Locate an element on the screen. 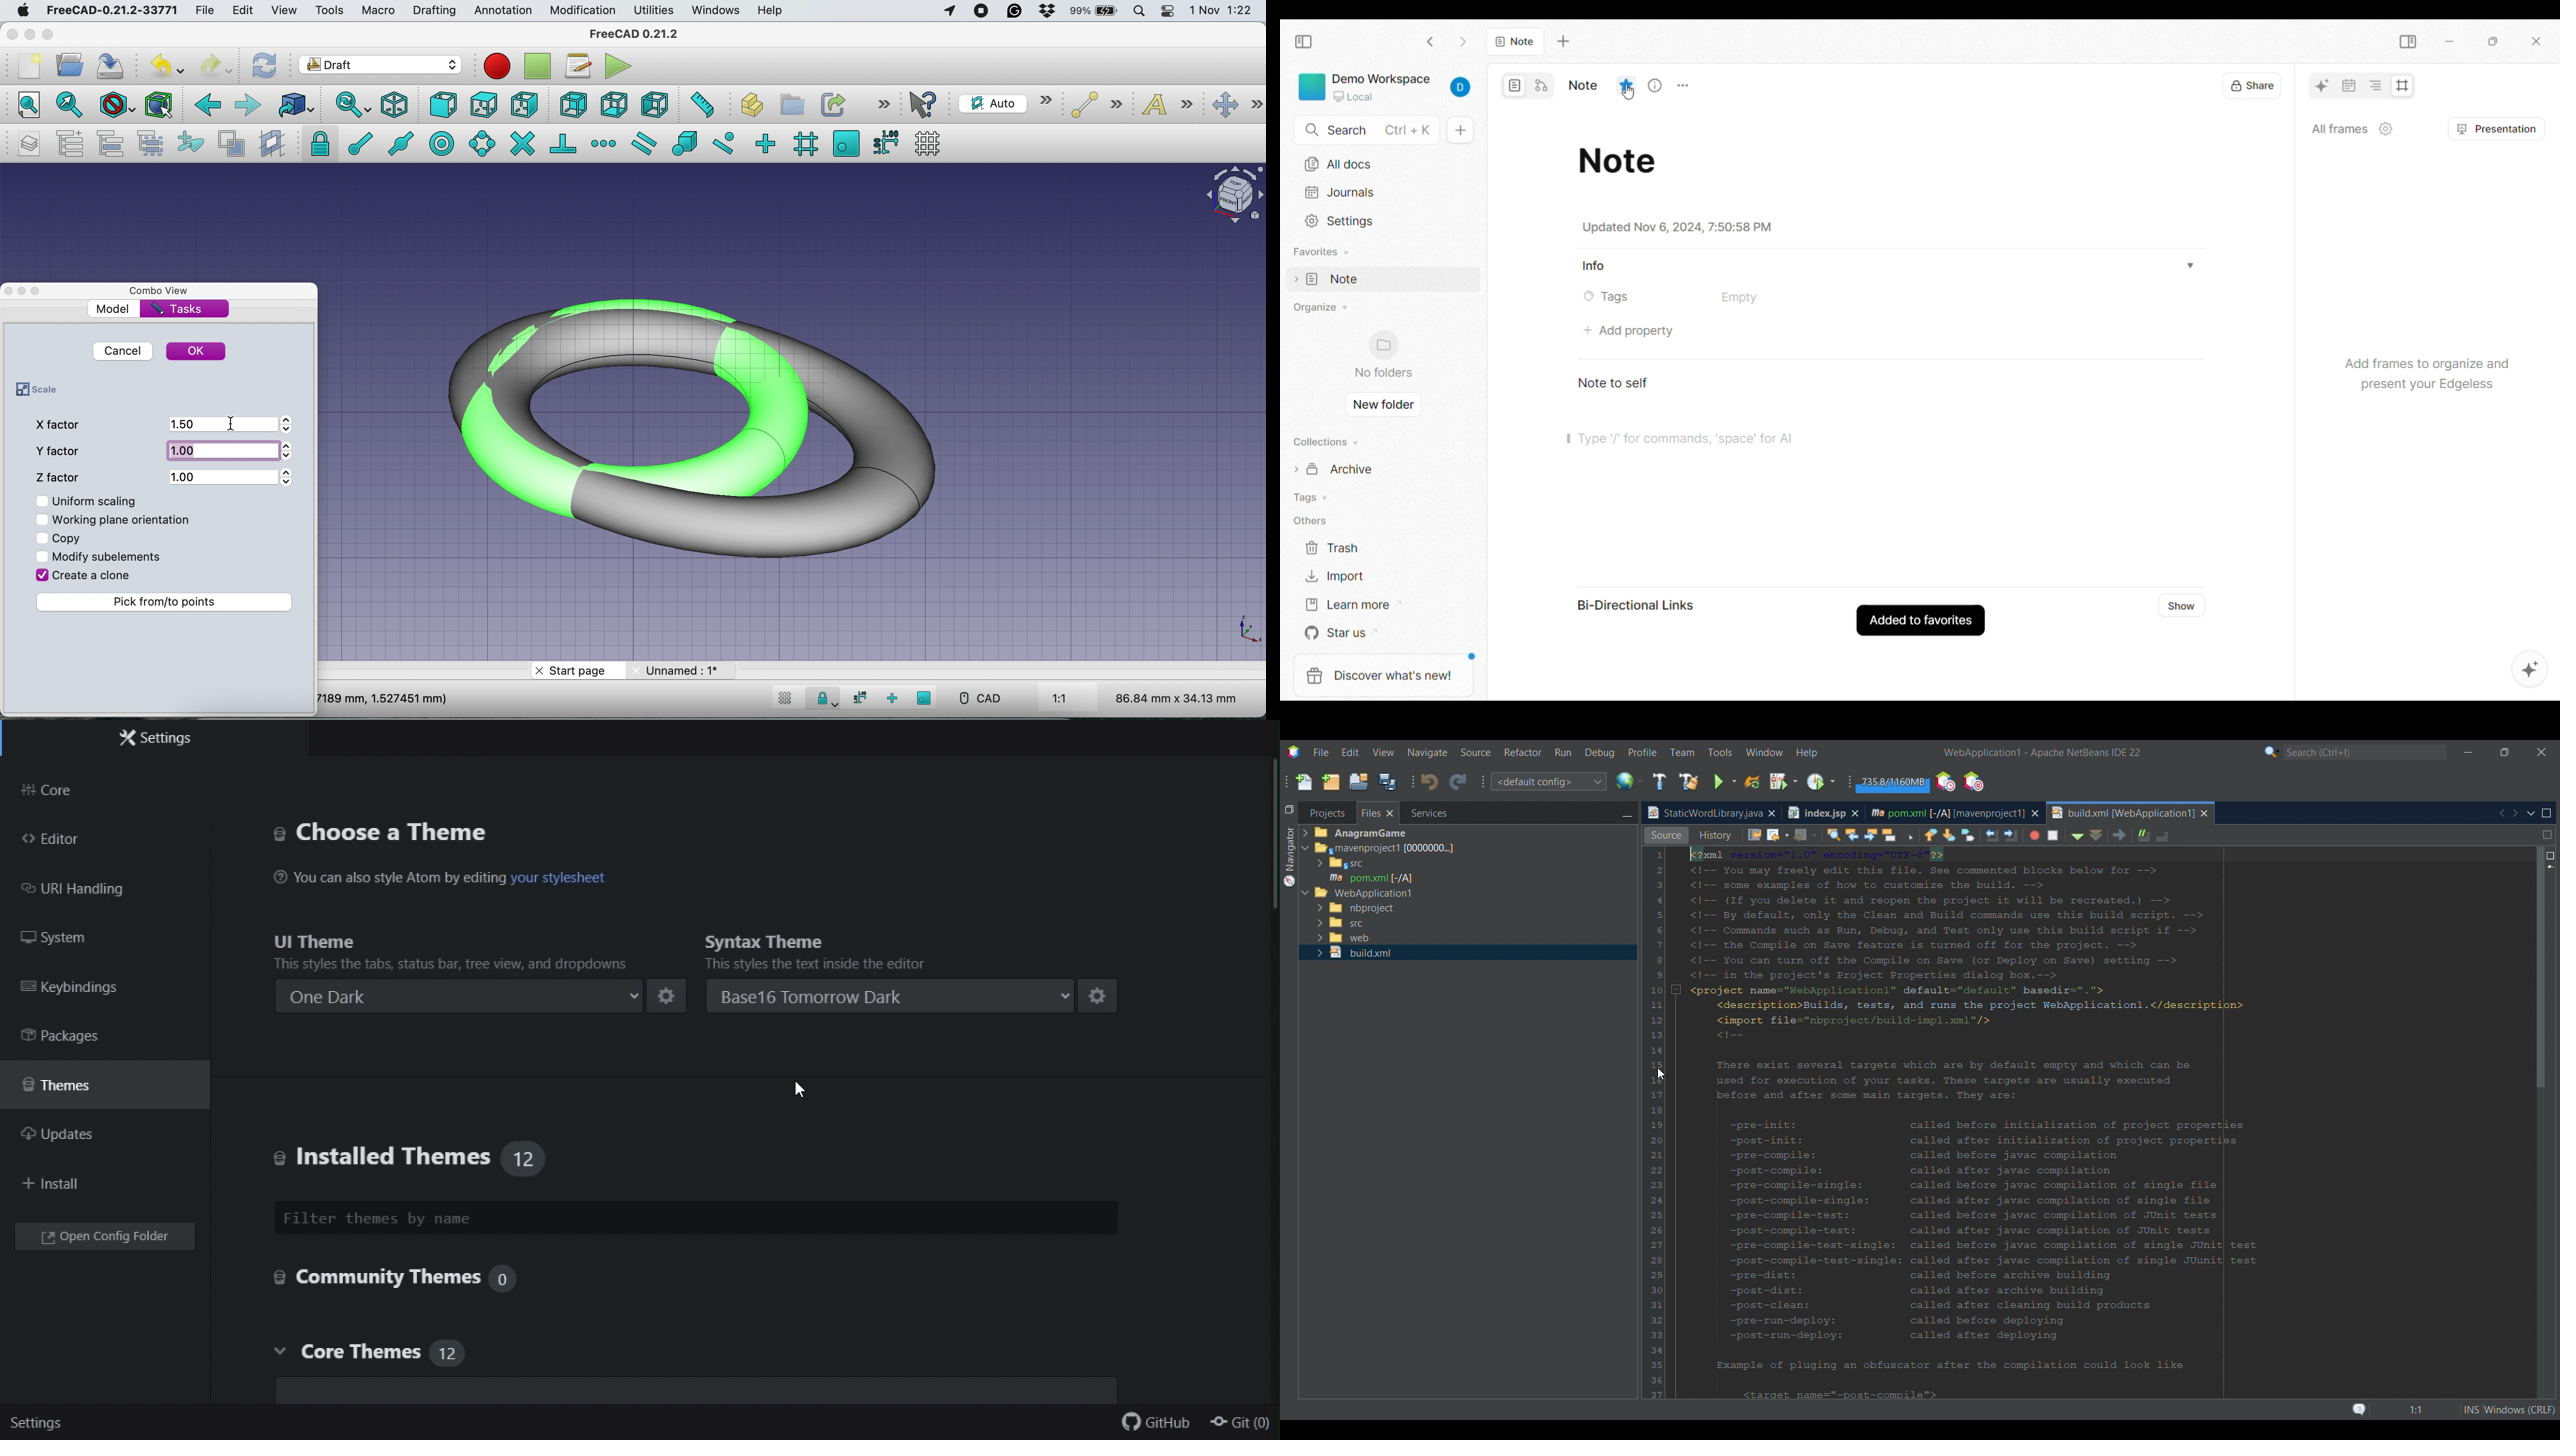  Reload is located at coordinates (1753, 782).